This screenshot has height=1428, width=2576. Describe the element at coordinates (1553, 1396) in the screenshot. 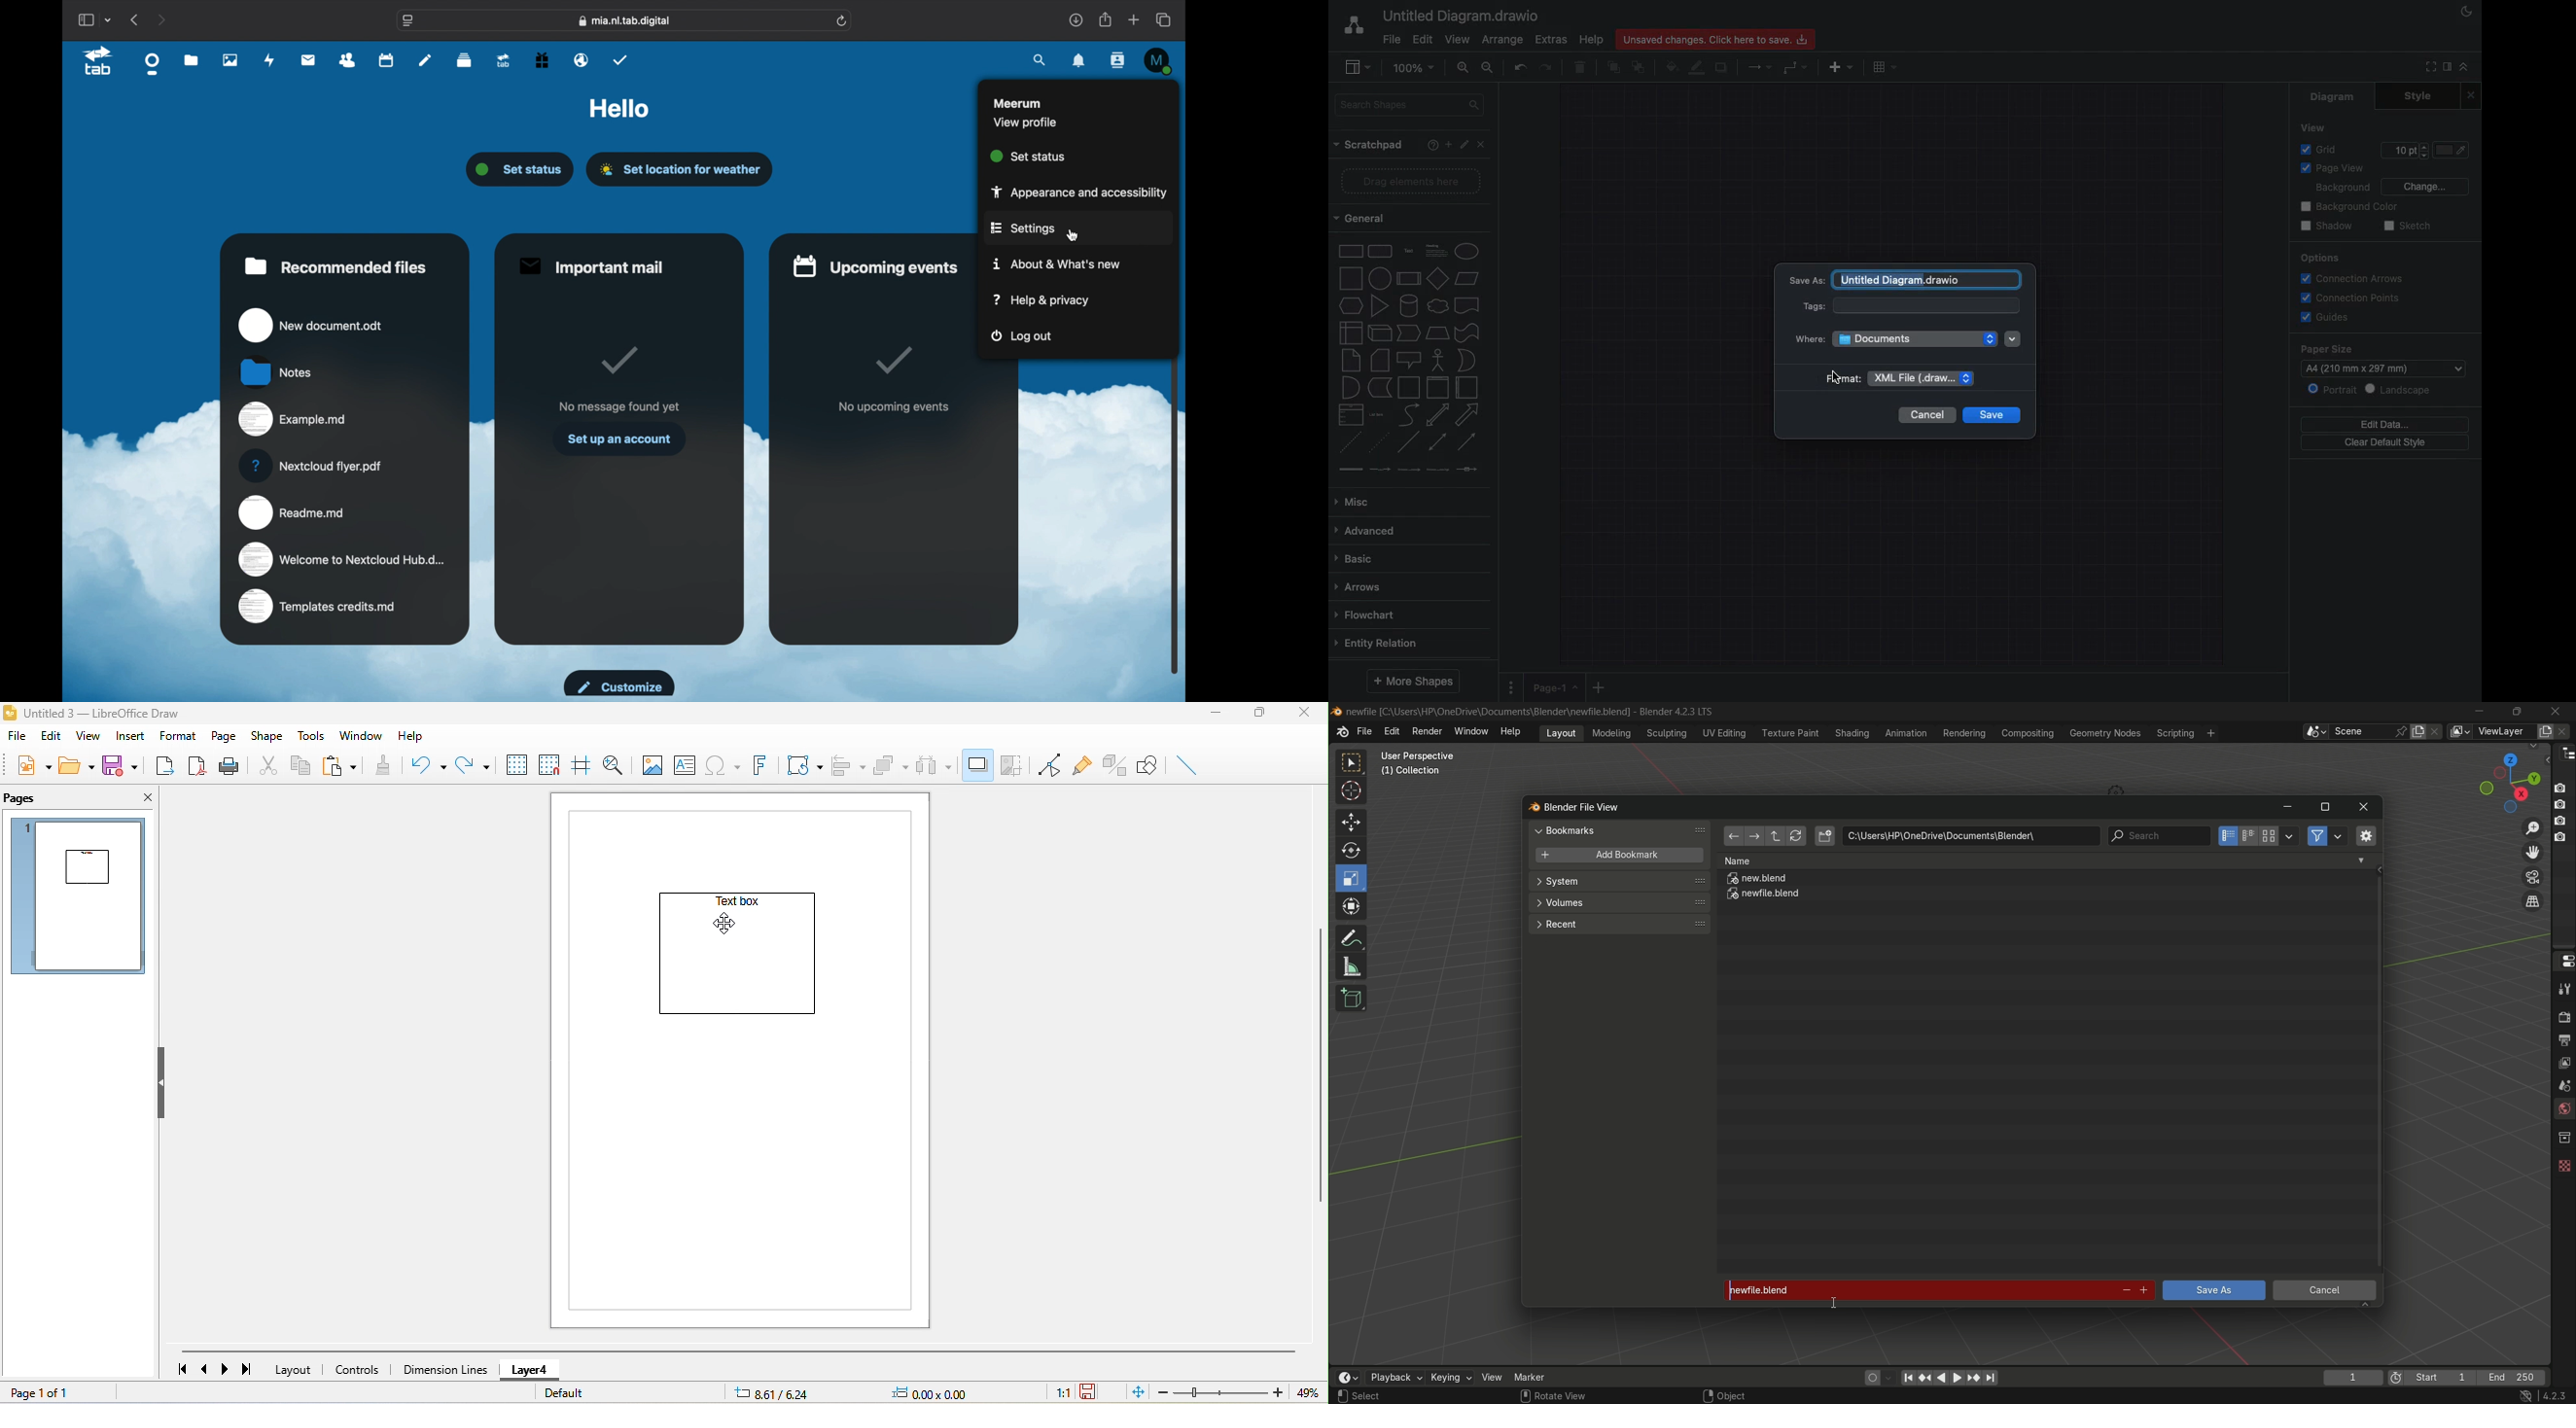

I see `Rotate View` at that location.